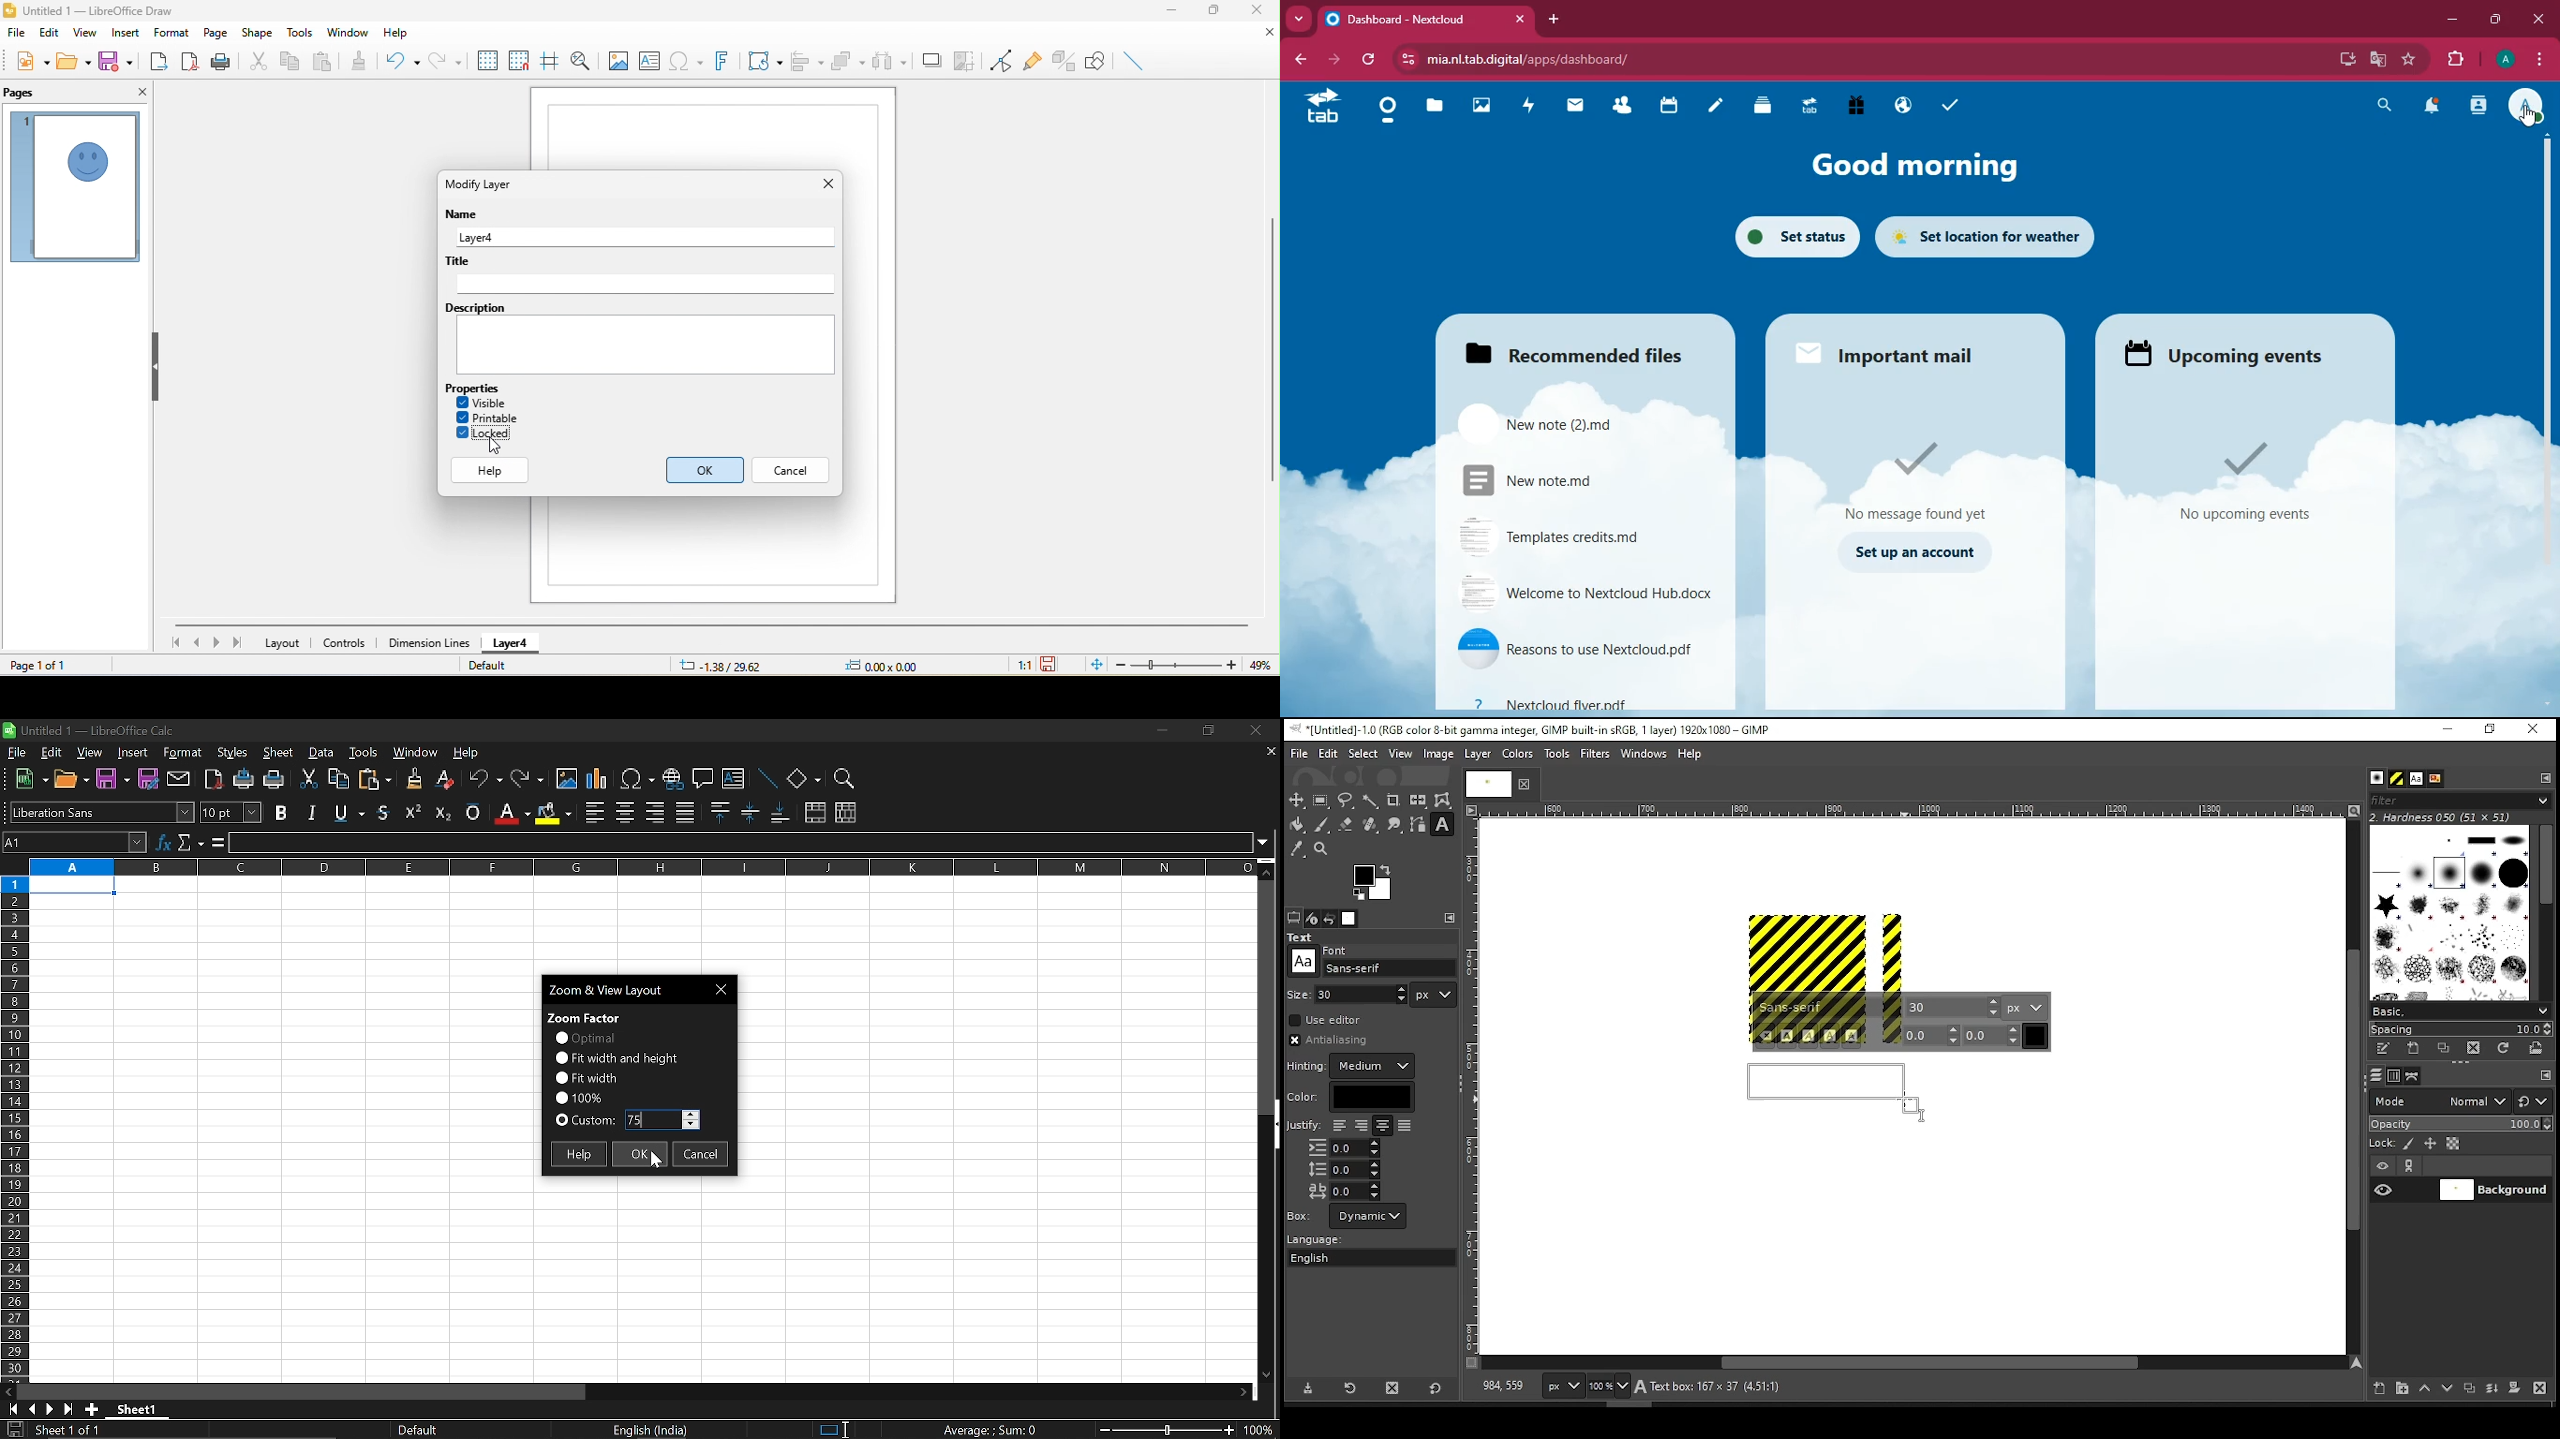 This screenshot has width=2576, height=1456. I want to click on paths, so click(2415, 1075).